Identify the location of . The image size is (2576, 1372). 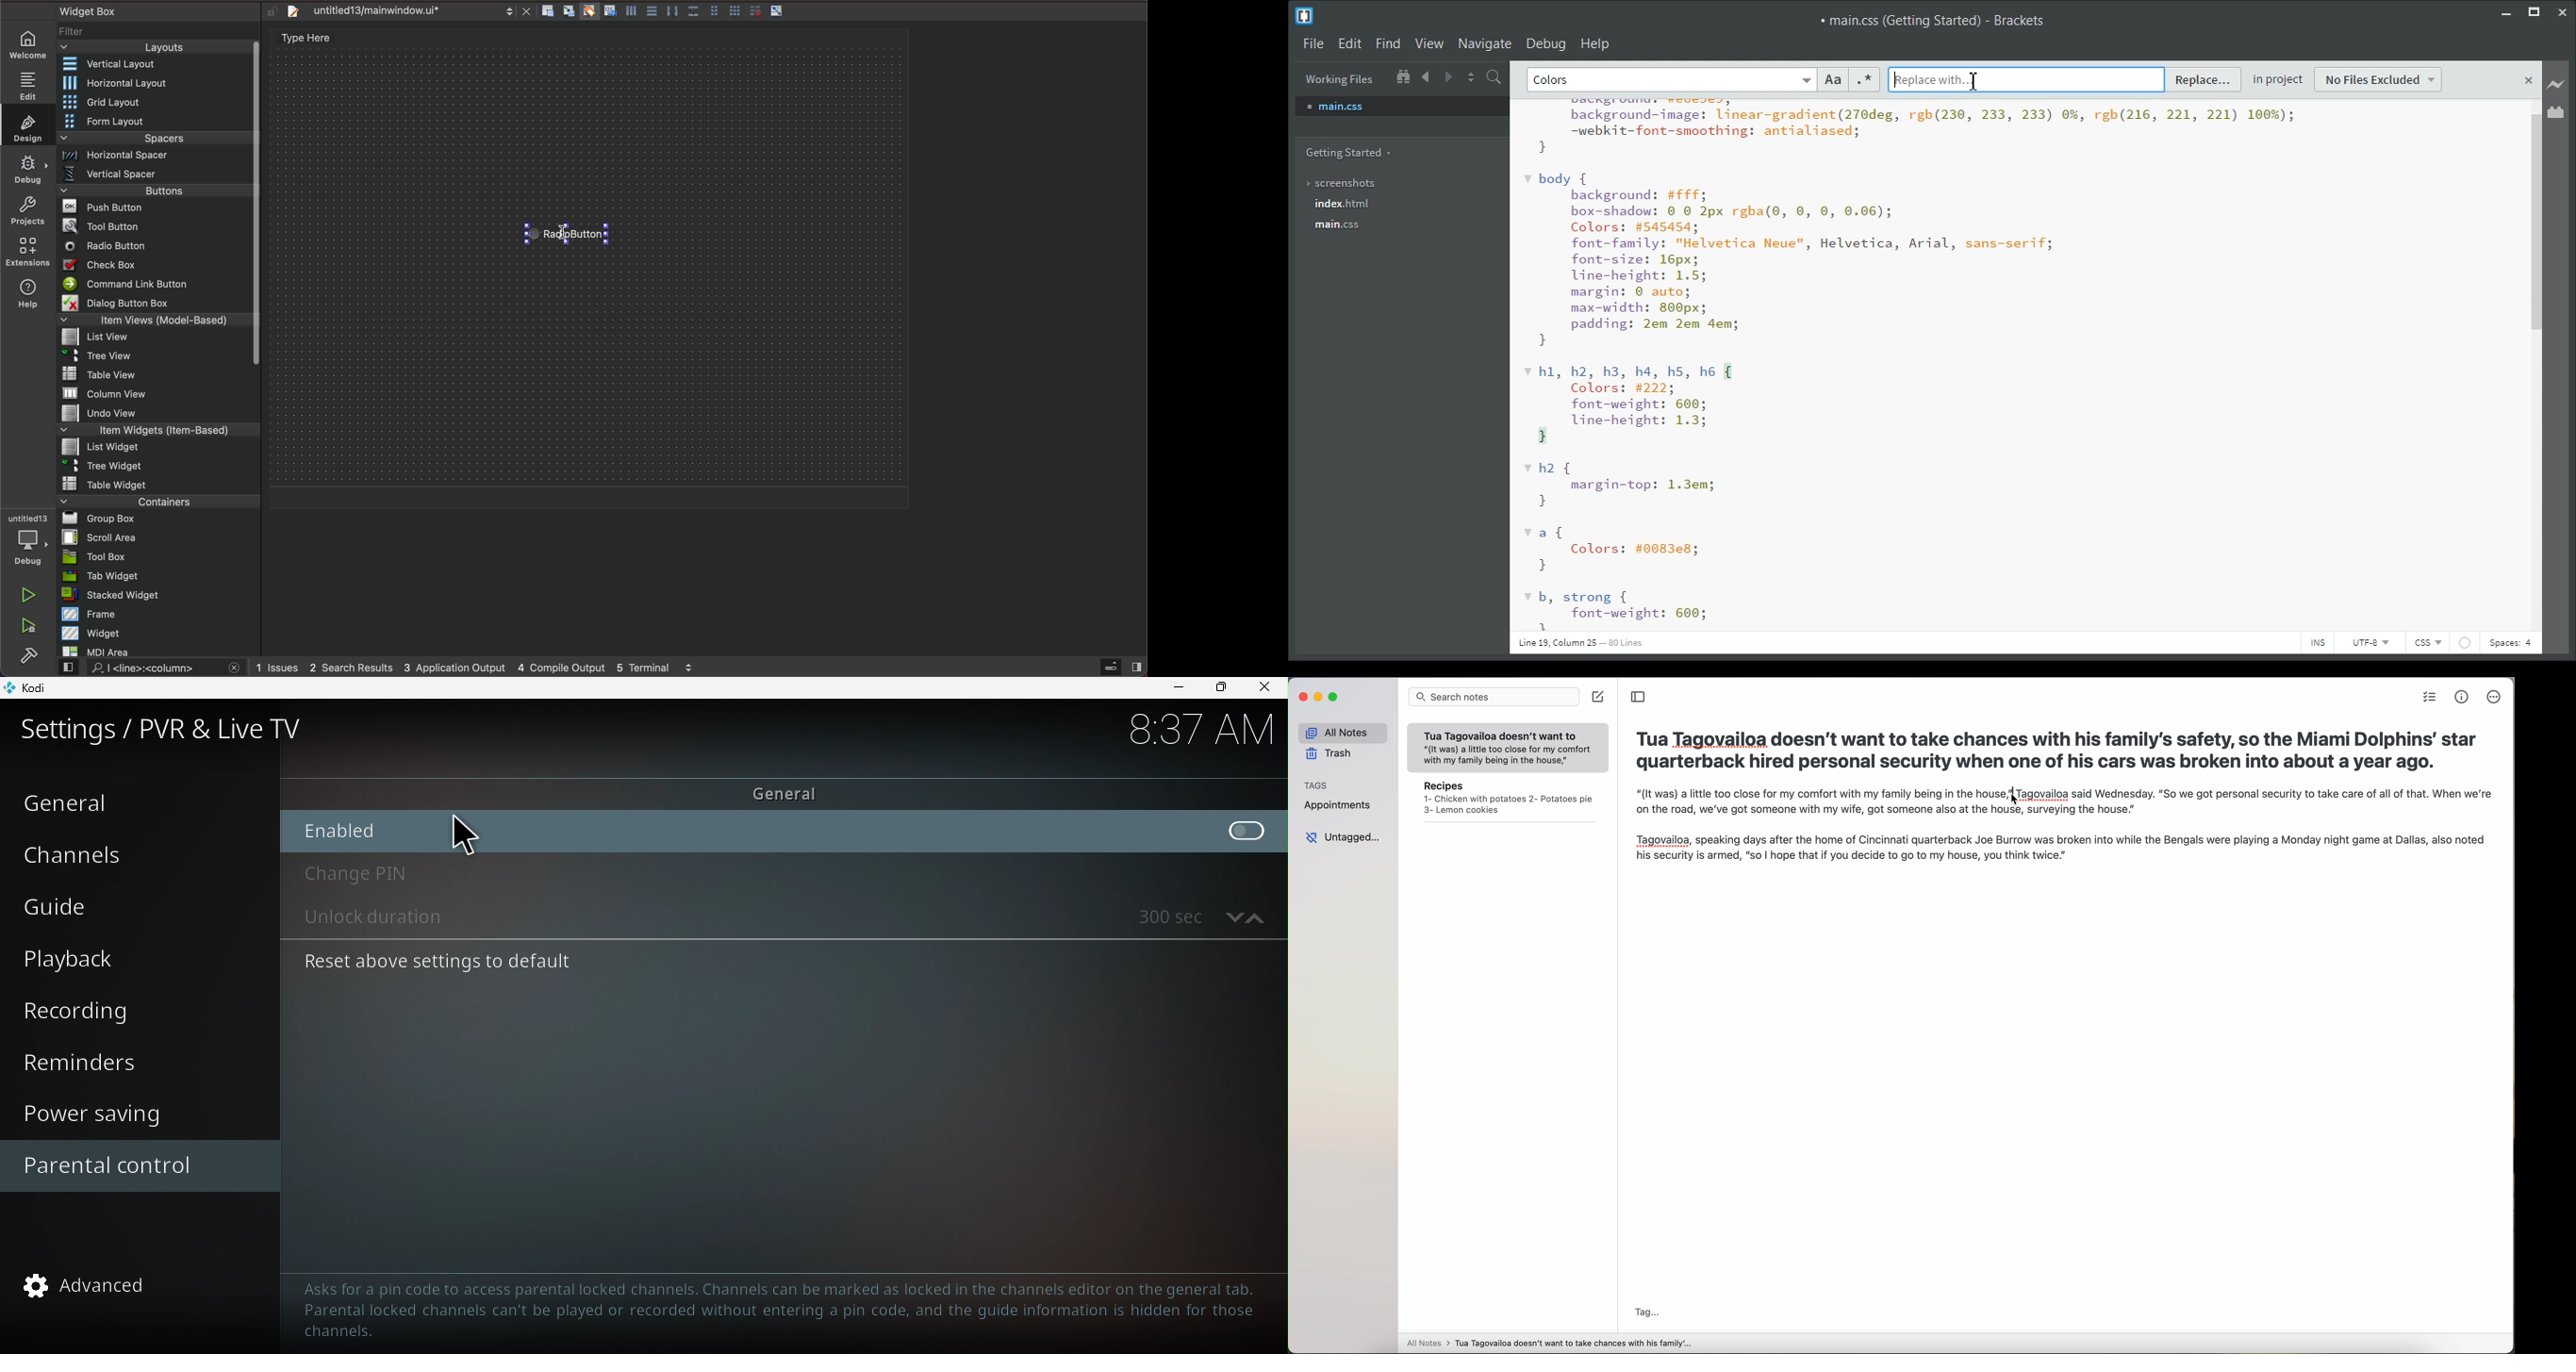
(777, 12).